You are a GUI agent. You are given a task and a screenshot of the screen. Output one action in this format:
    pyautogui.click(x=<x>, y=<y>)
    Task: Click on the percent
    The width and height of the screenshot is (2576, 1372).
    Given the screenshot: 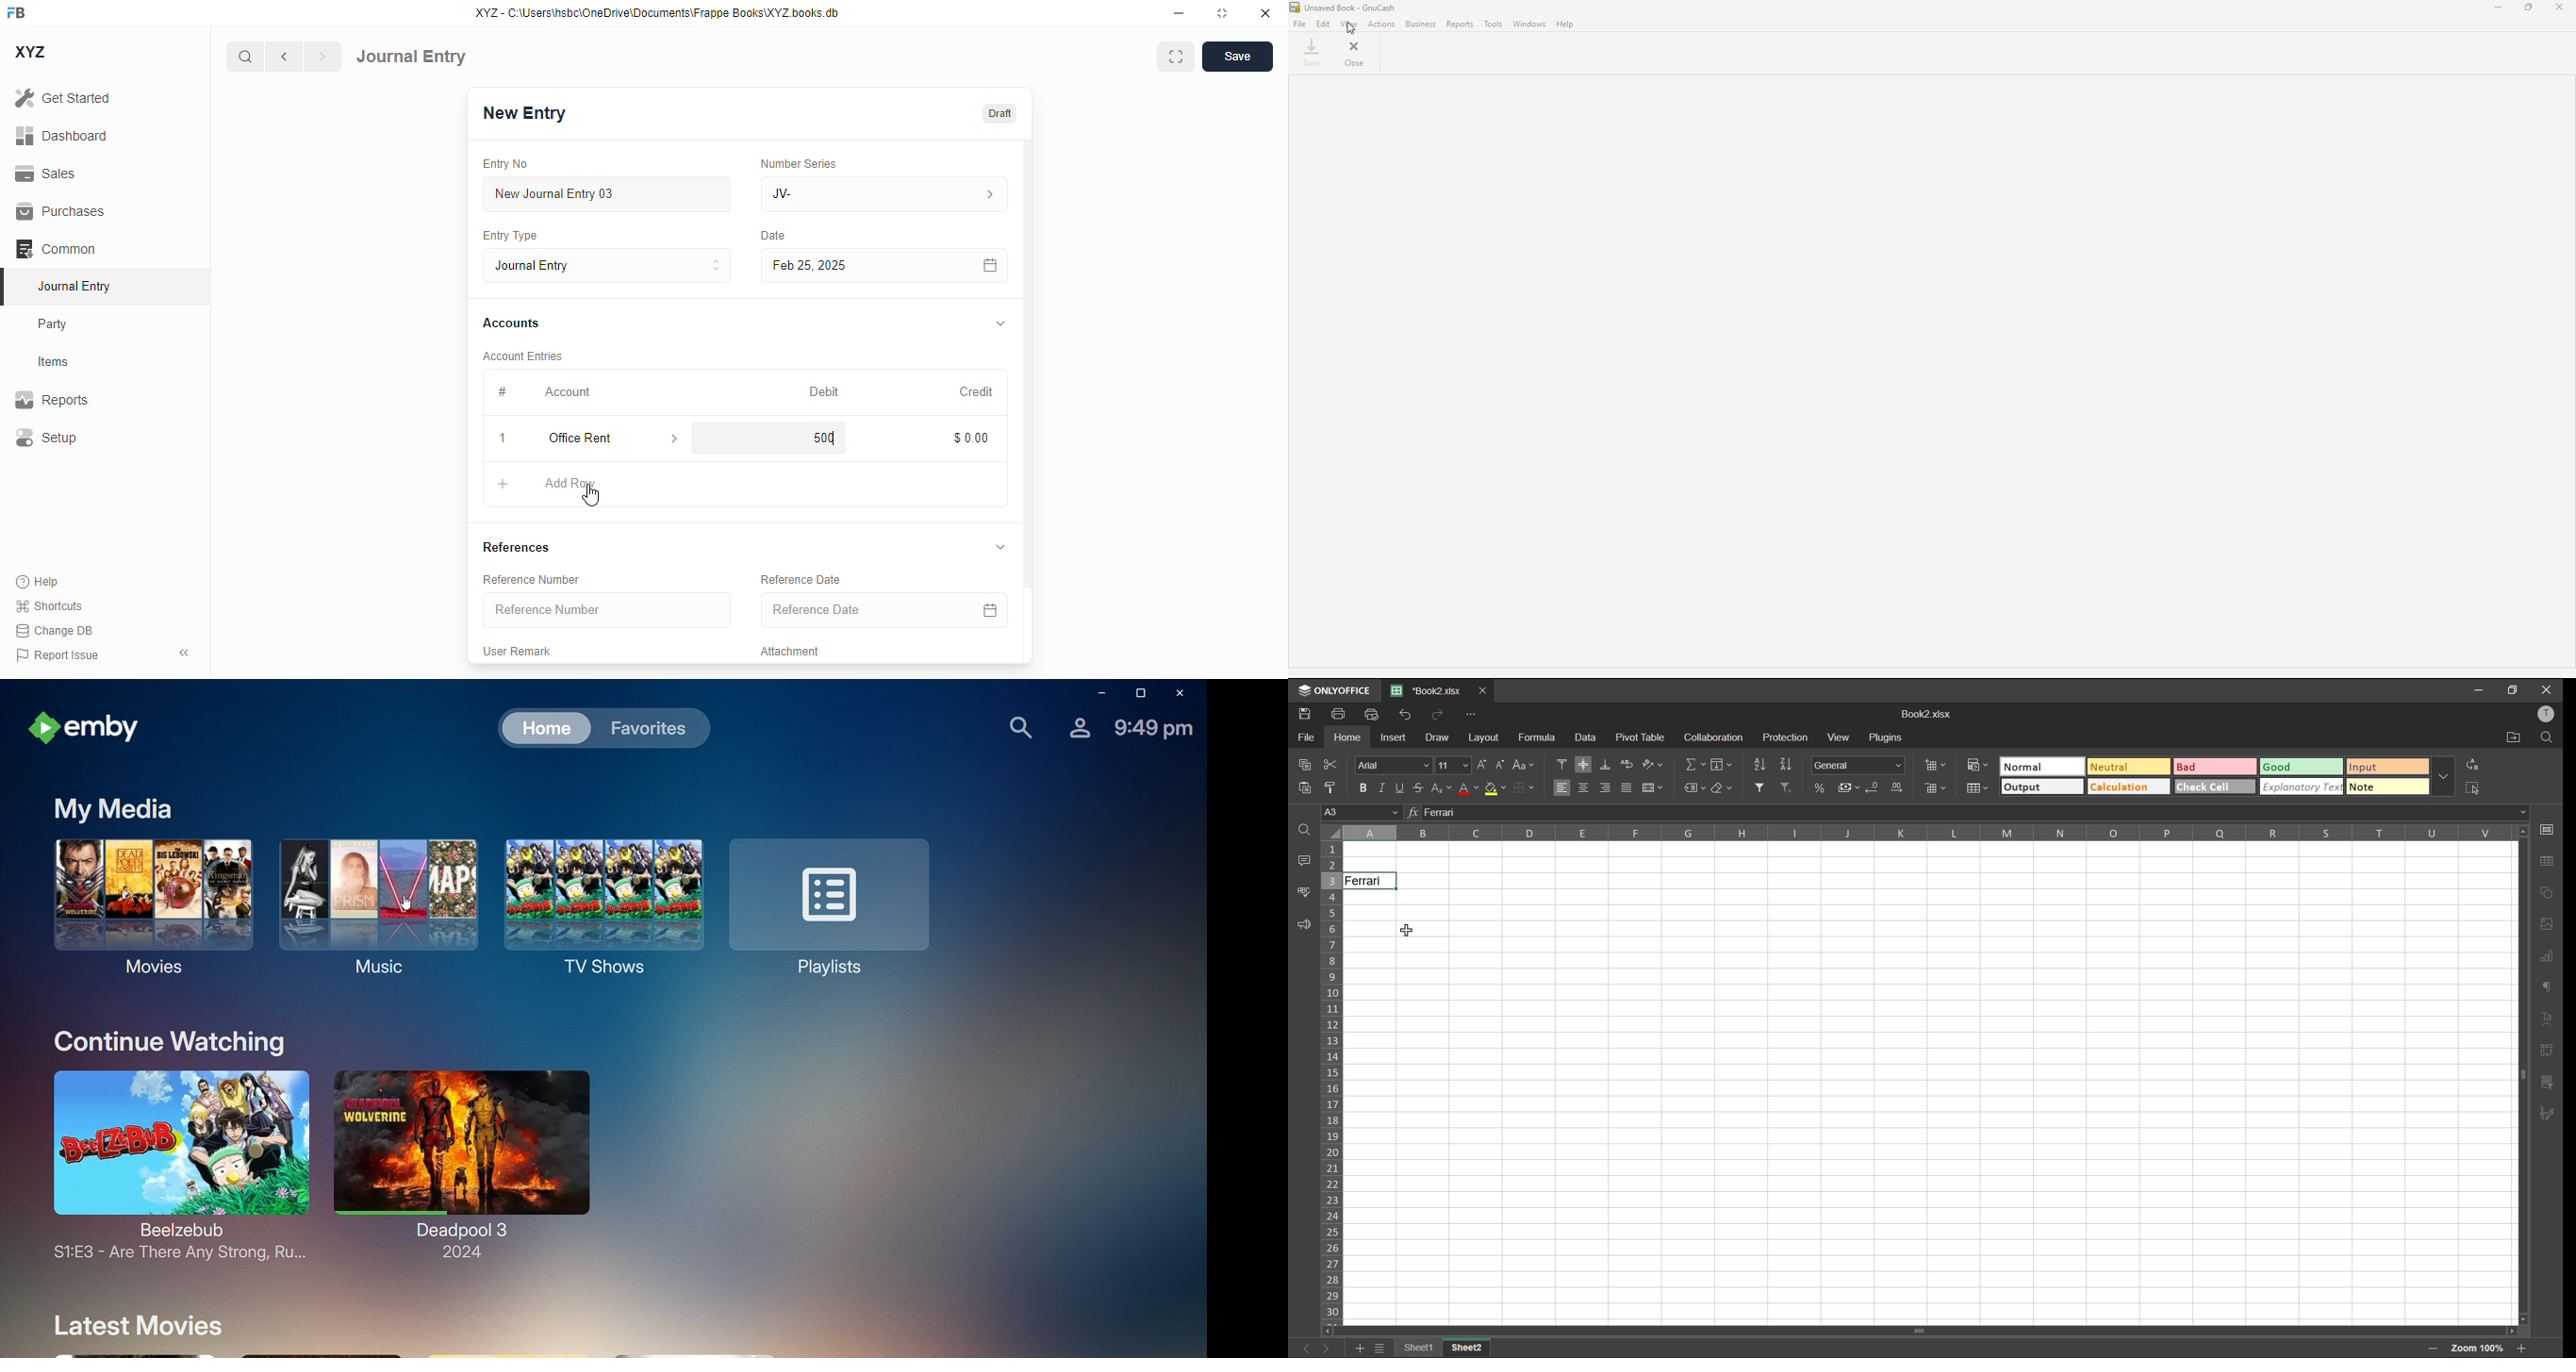 What is the action you would take?
    pyautogui.click(x=1820, y=787)
    